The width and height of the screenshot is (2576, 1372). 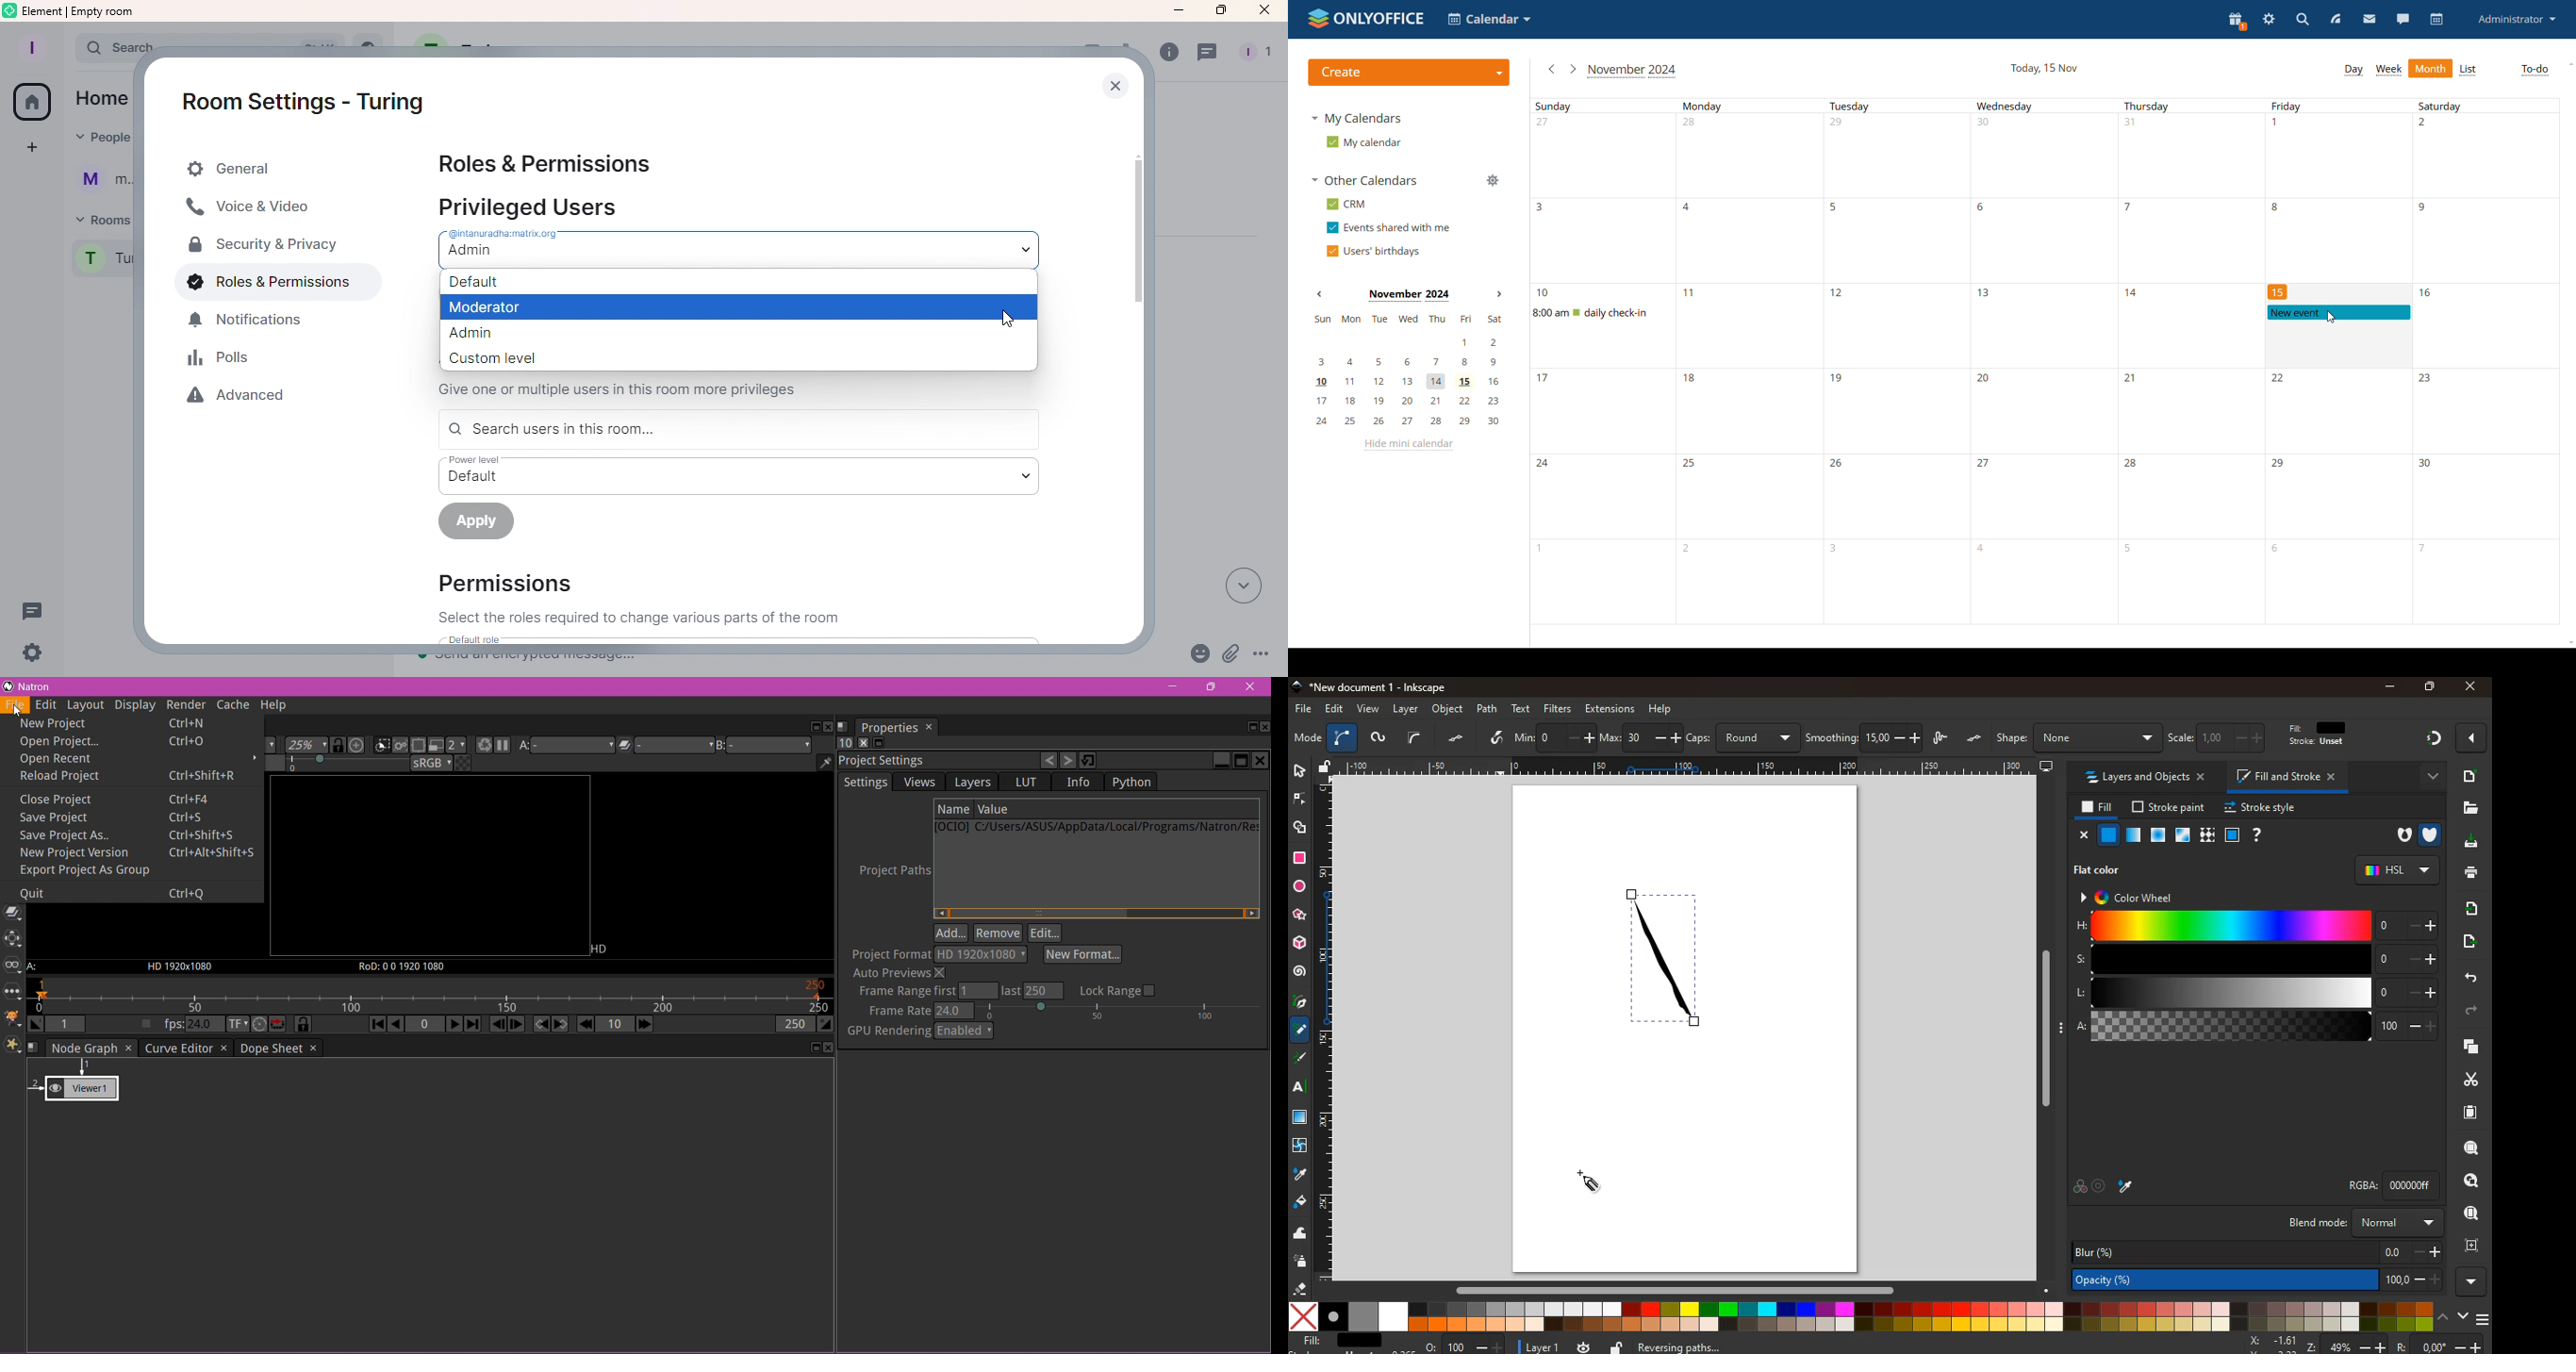 I want to click on Room info, so click(x=1165, y=56).